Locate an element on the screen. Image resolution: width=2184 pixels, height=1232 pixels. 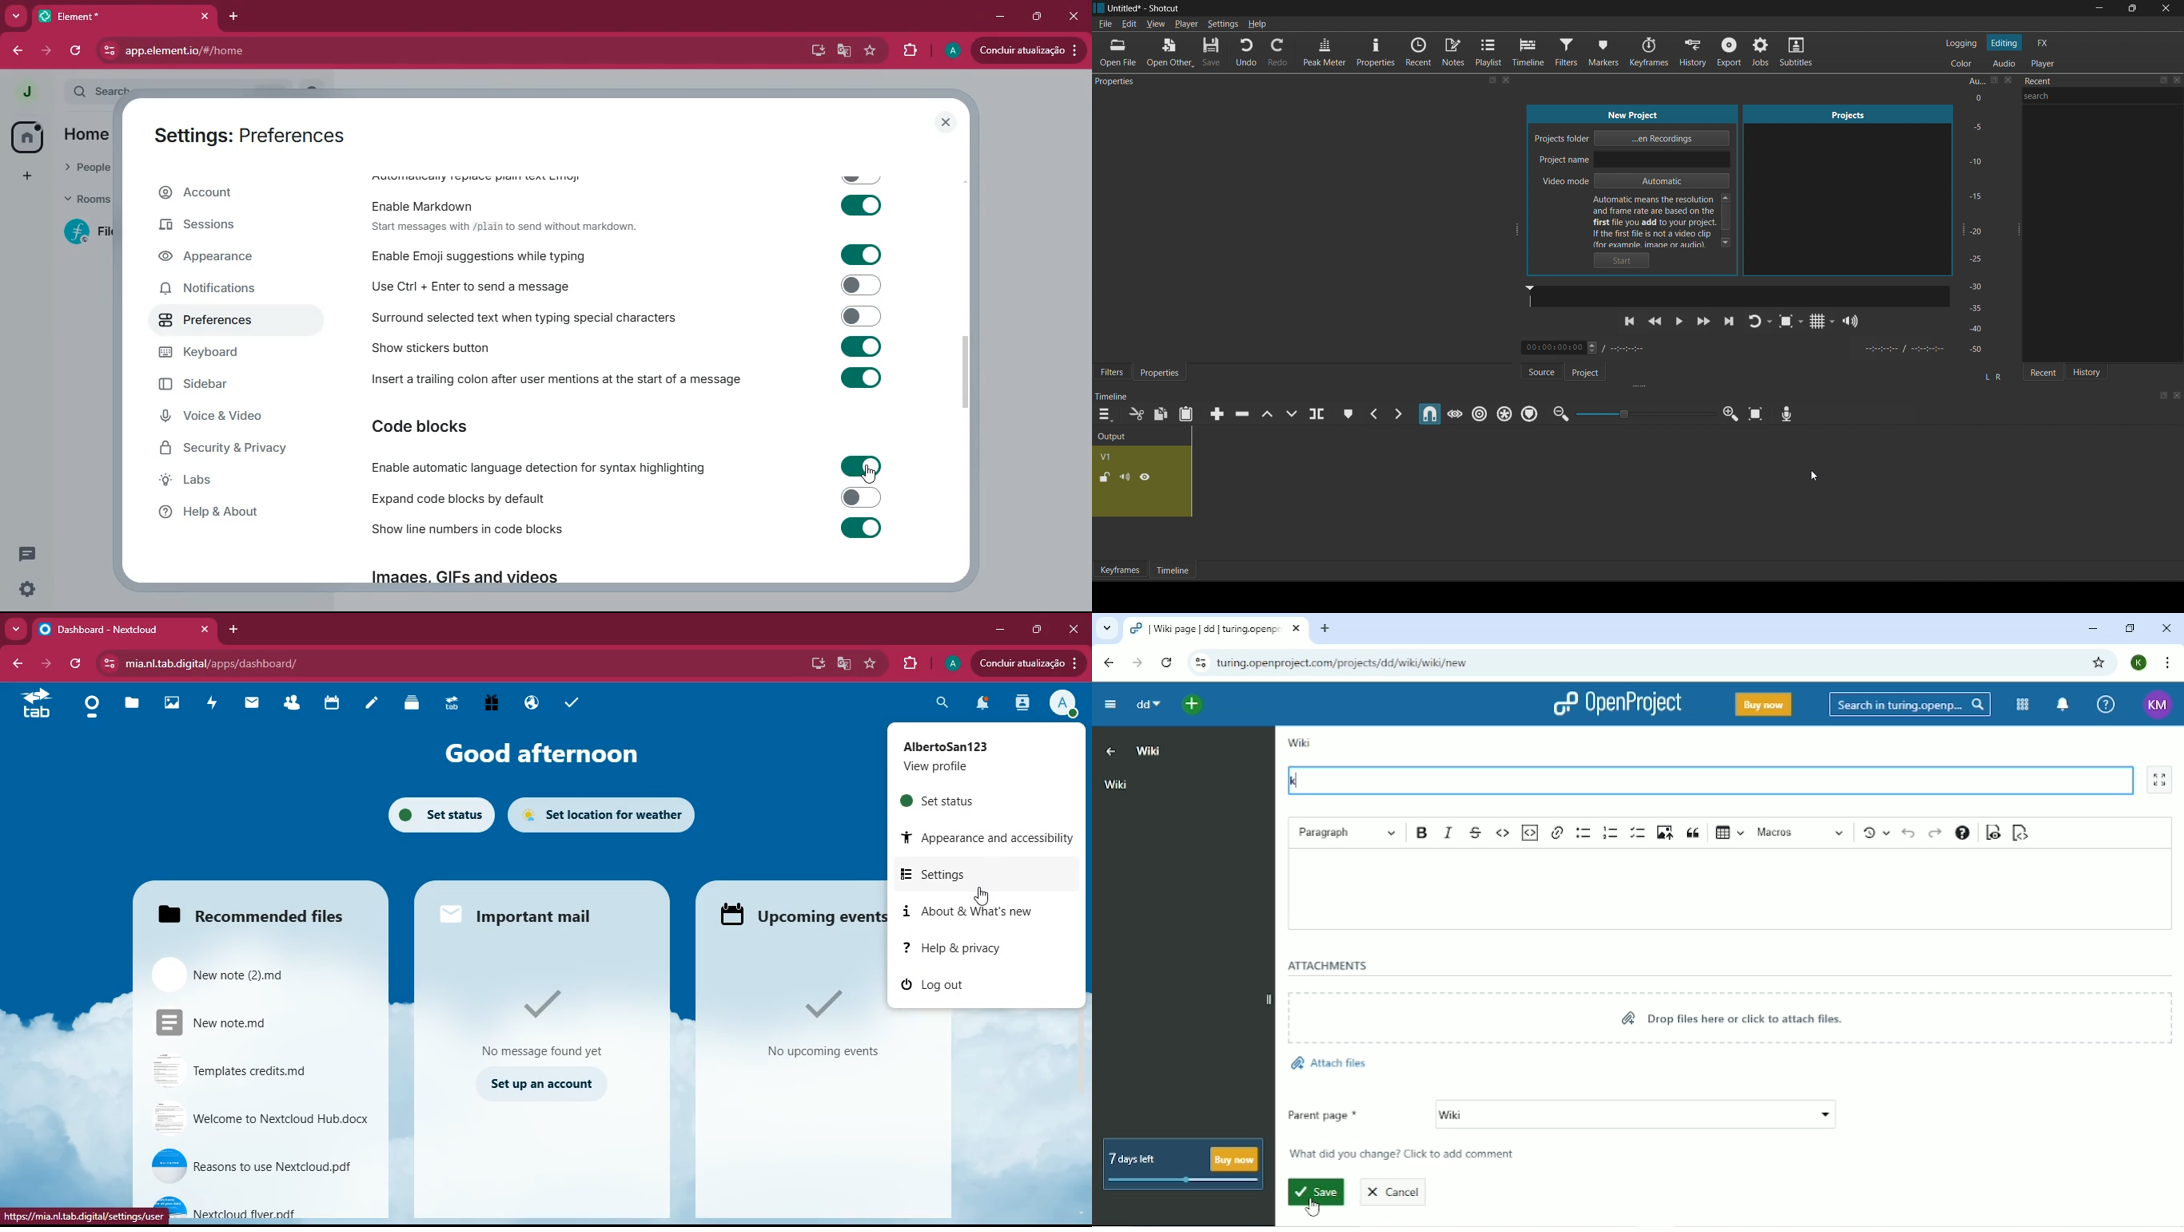
voice & video is located at coordinates (228, 417).